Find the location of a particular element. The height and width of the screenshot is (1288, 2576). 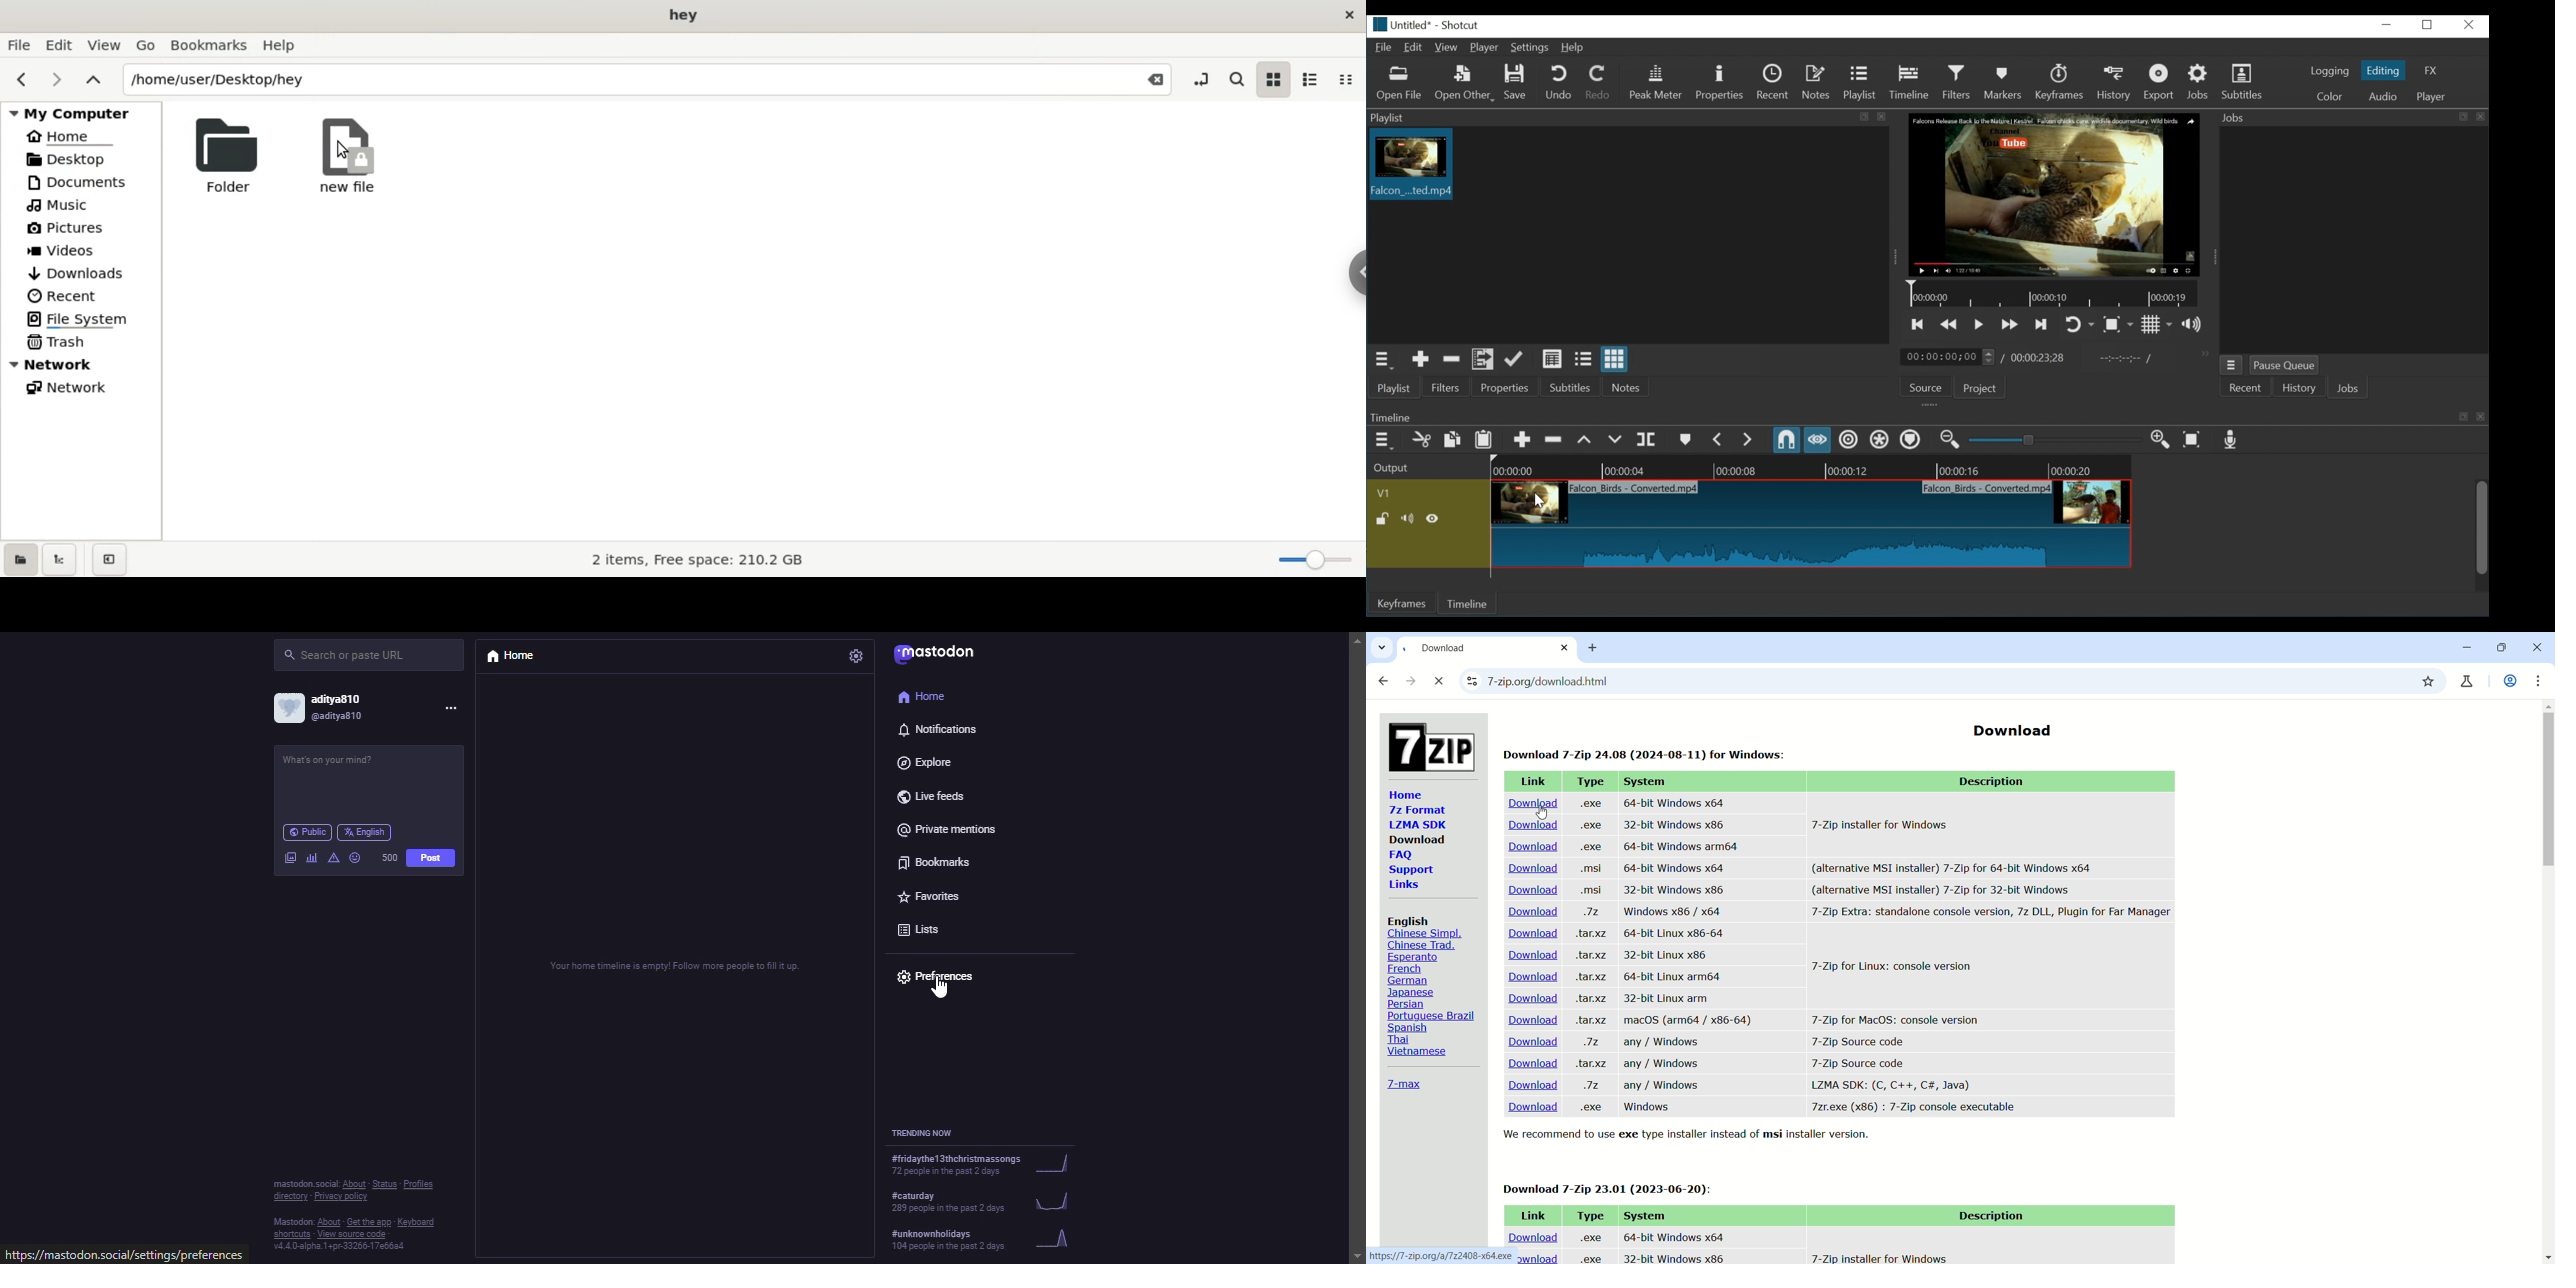

Total Duration is located at coordinates (2038, 359).